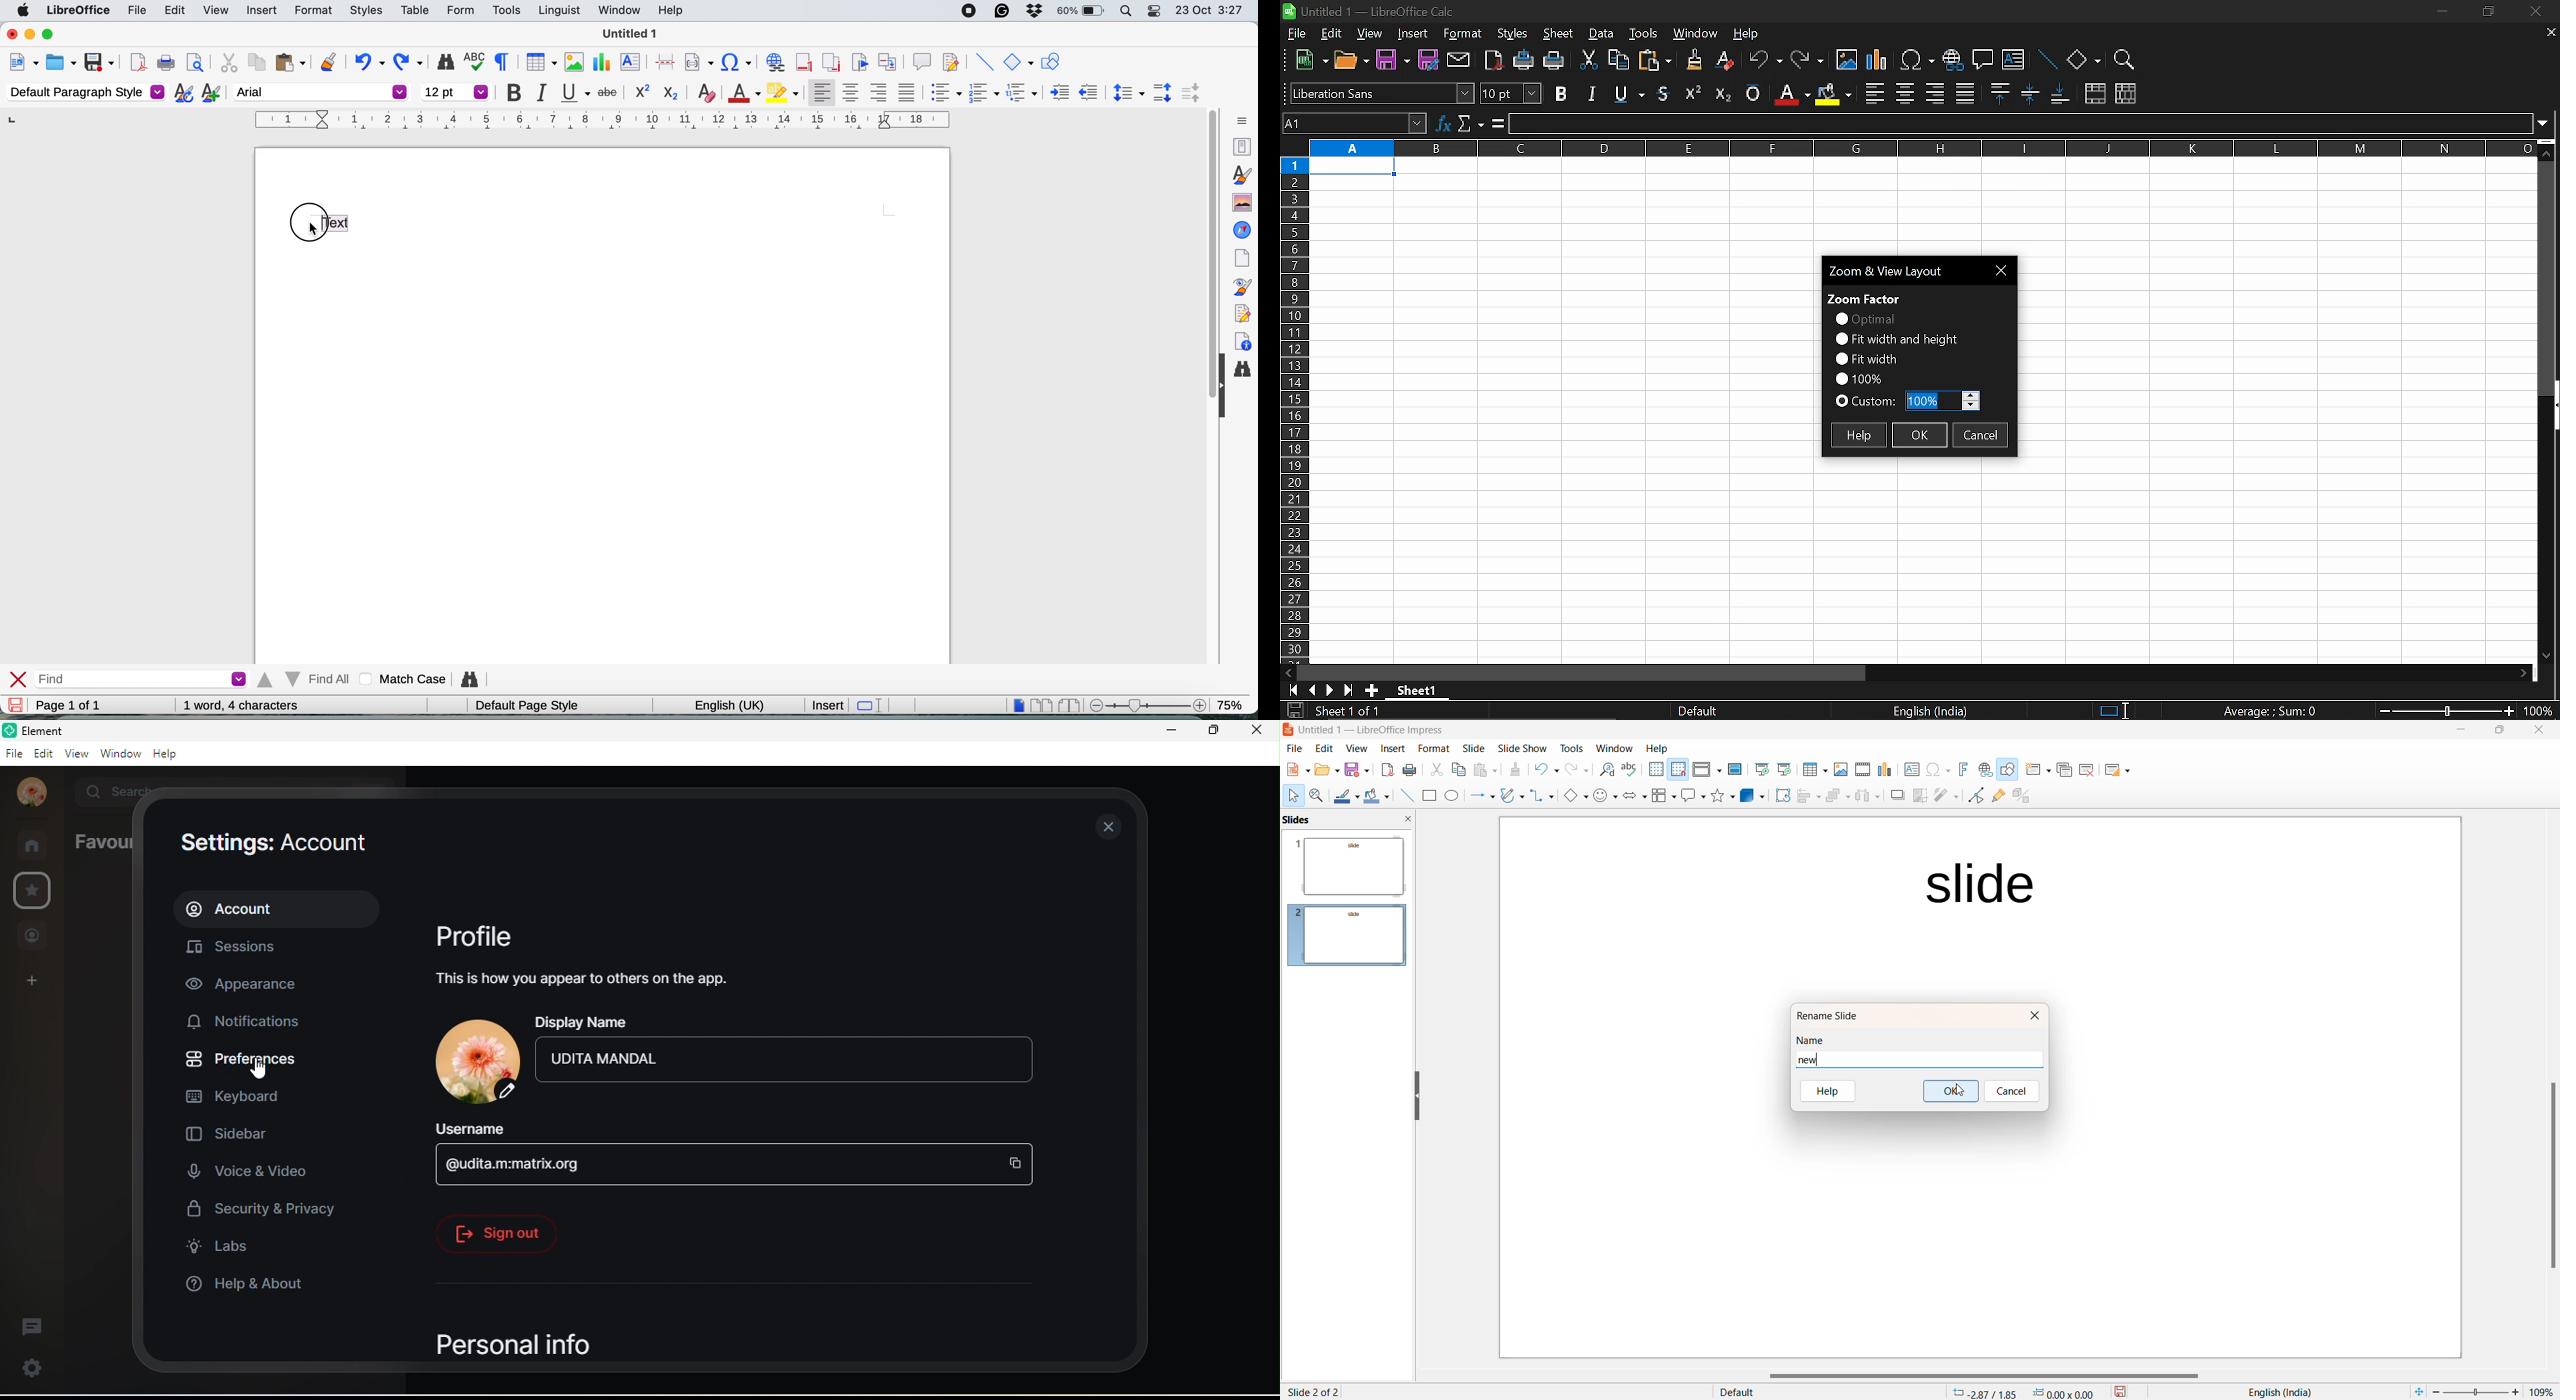  I want to click on Snap to grid, so click(1679, 769).